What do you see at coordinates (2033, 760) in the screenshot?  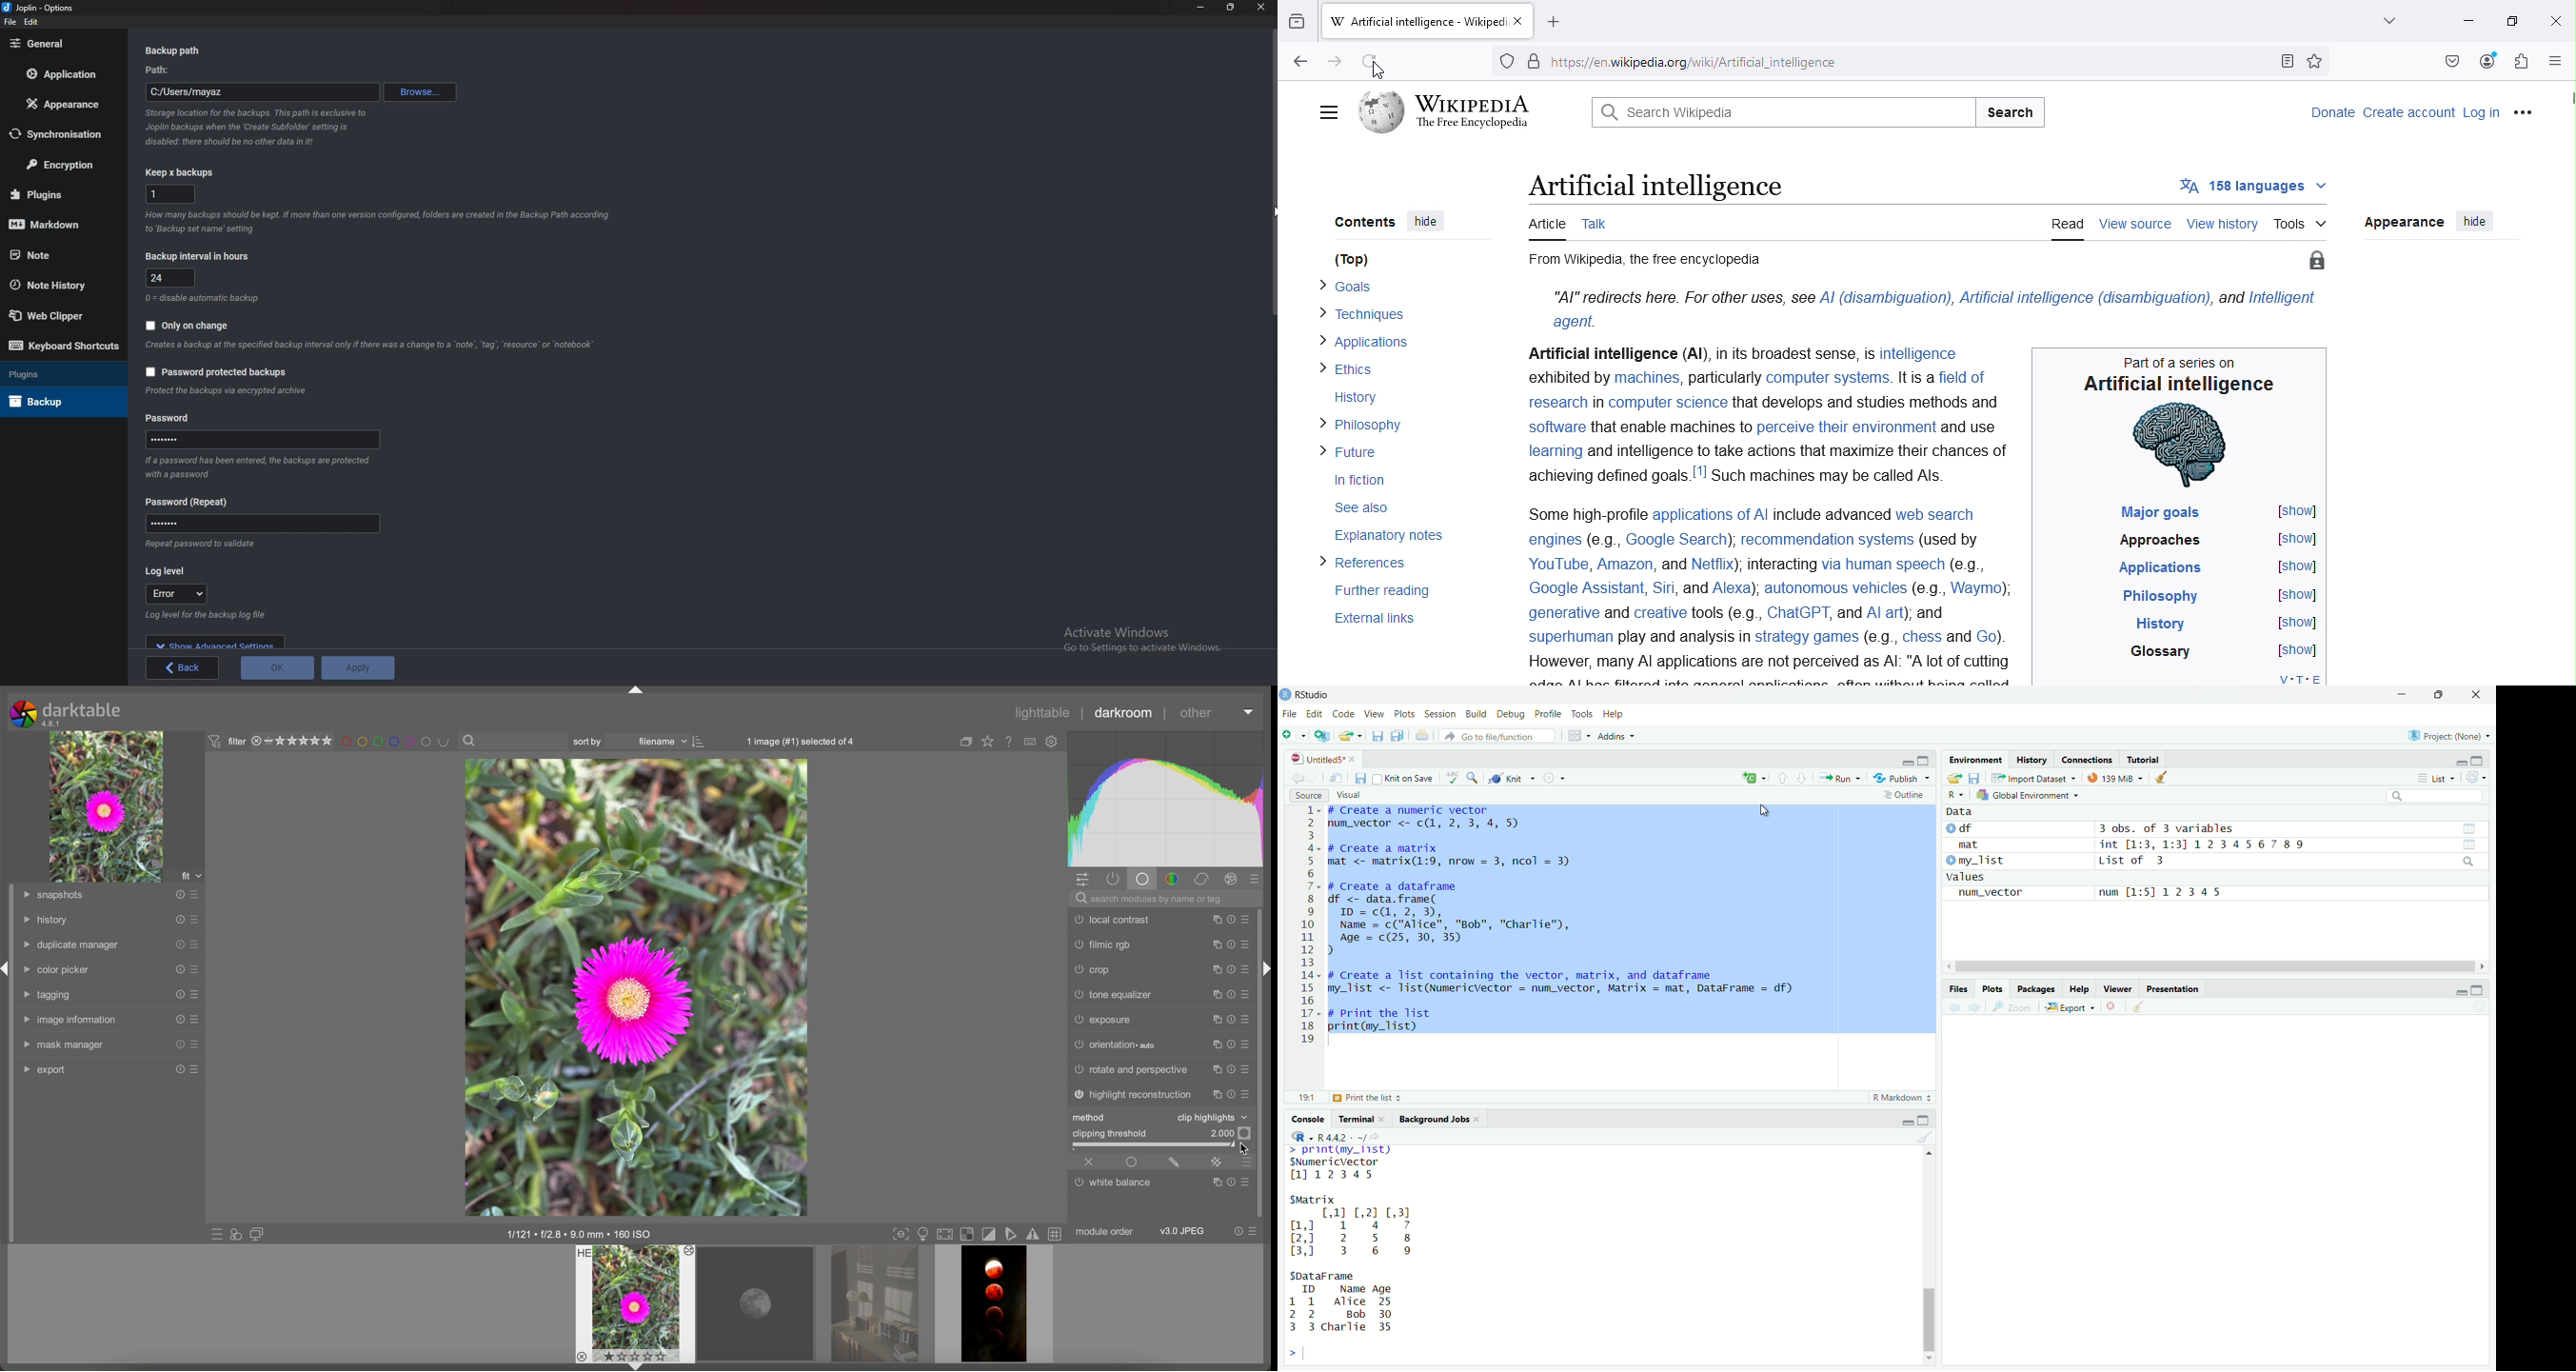 I see `{istory` at bounding box center [2033, 760].